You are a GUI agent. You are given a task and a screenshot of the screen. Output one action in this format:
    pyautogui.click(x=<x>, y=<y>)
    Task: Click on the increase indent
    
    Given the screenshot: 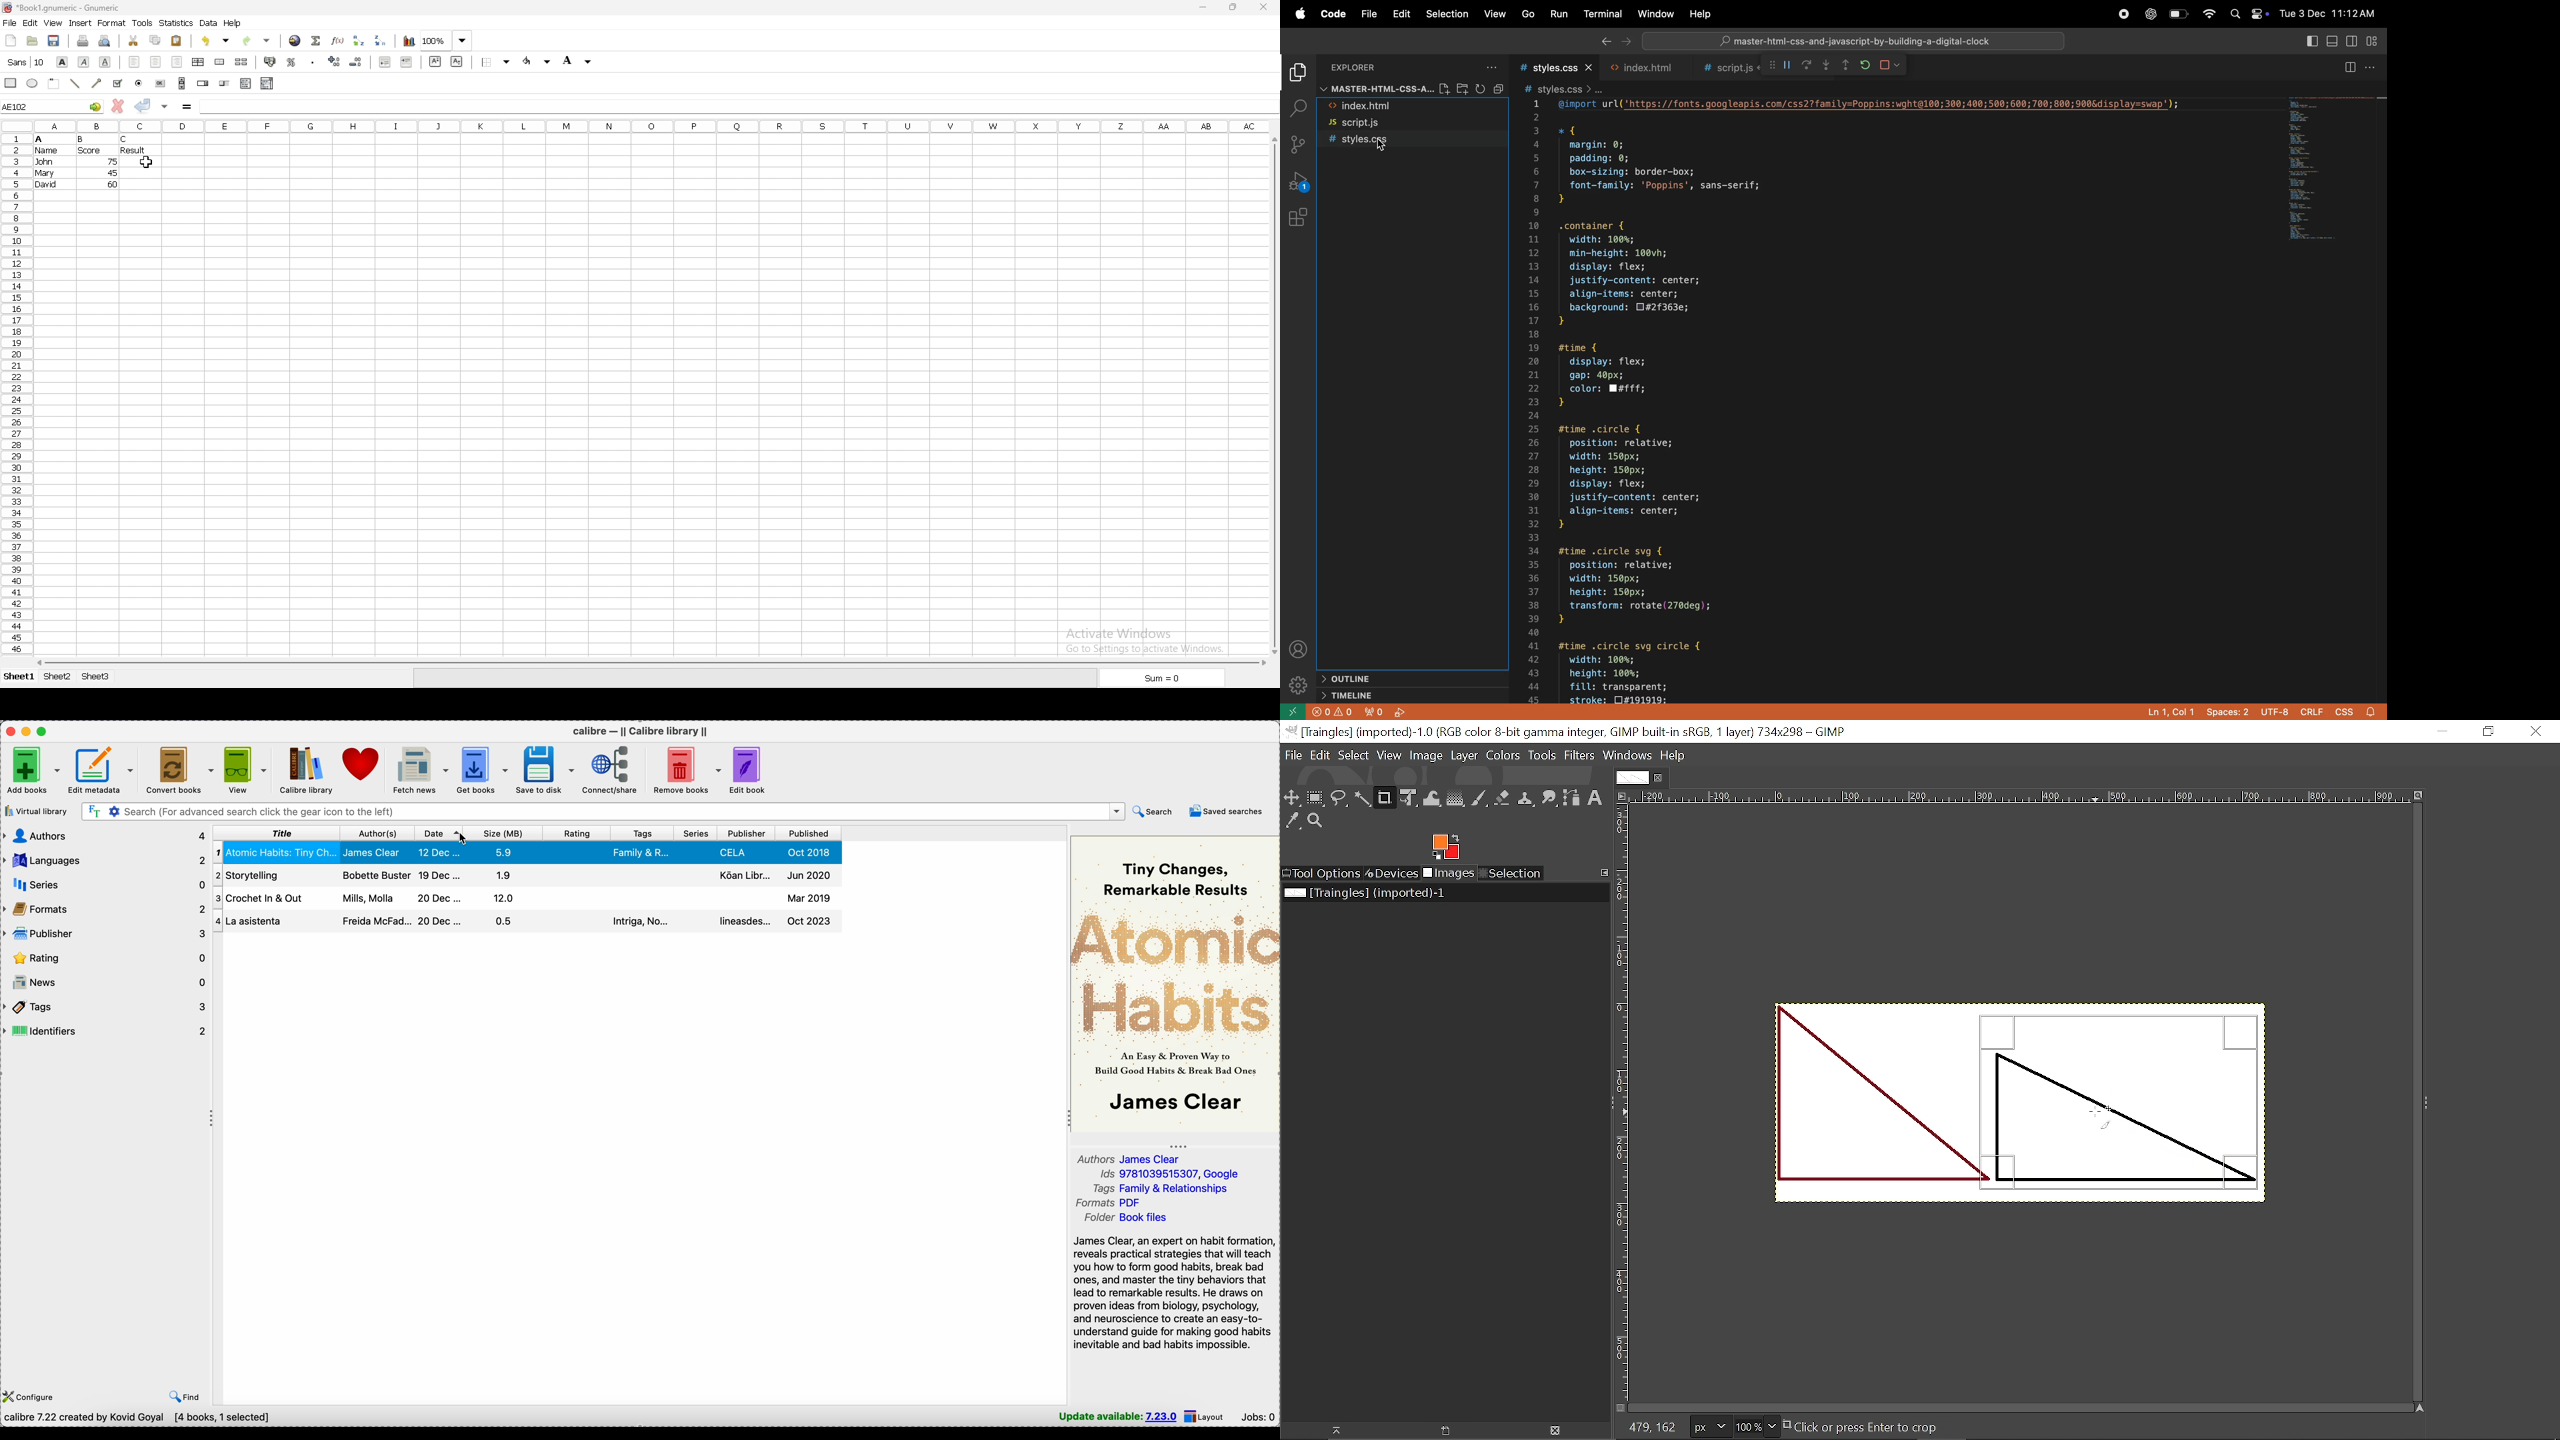 What is the action you would take?
    pyautogui.click(x=407, y=62)
    